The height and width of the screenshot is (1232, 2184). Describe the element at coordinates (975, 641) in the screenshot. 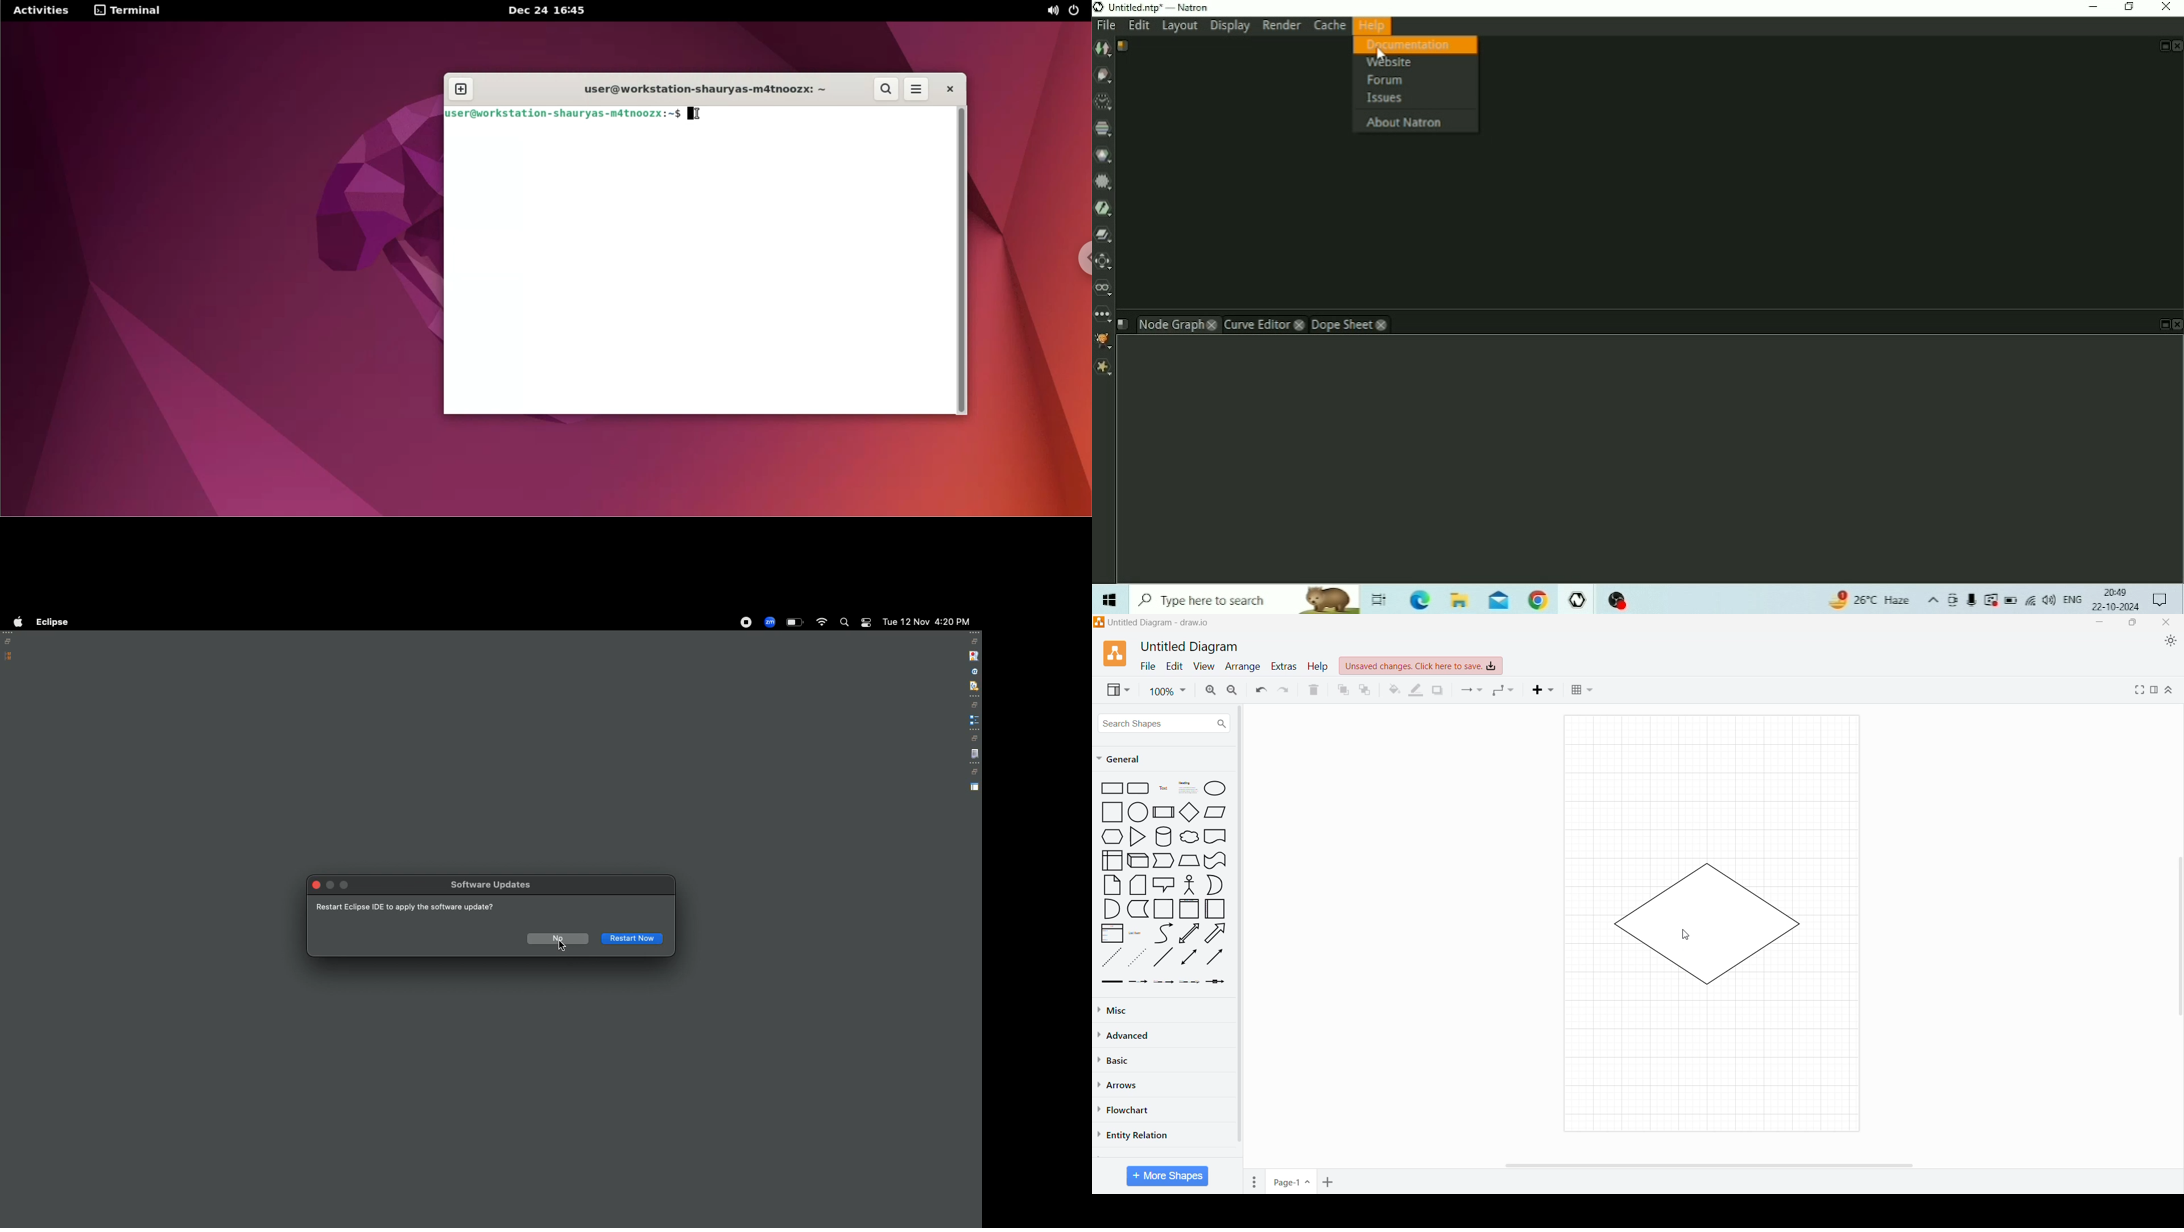

I see `restore` at that location.